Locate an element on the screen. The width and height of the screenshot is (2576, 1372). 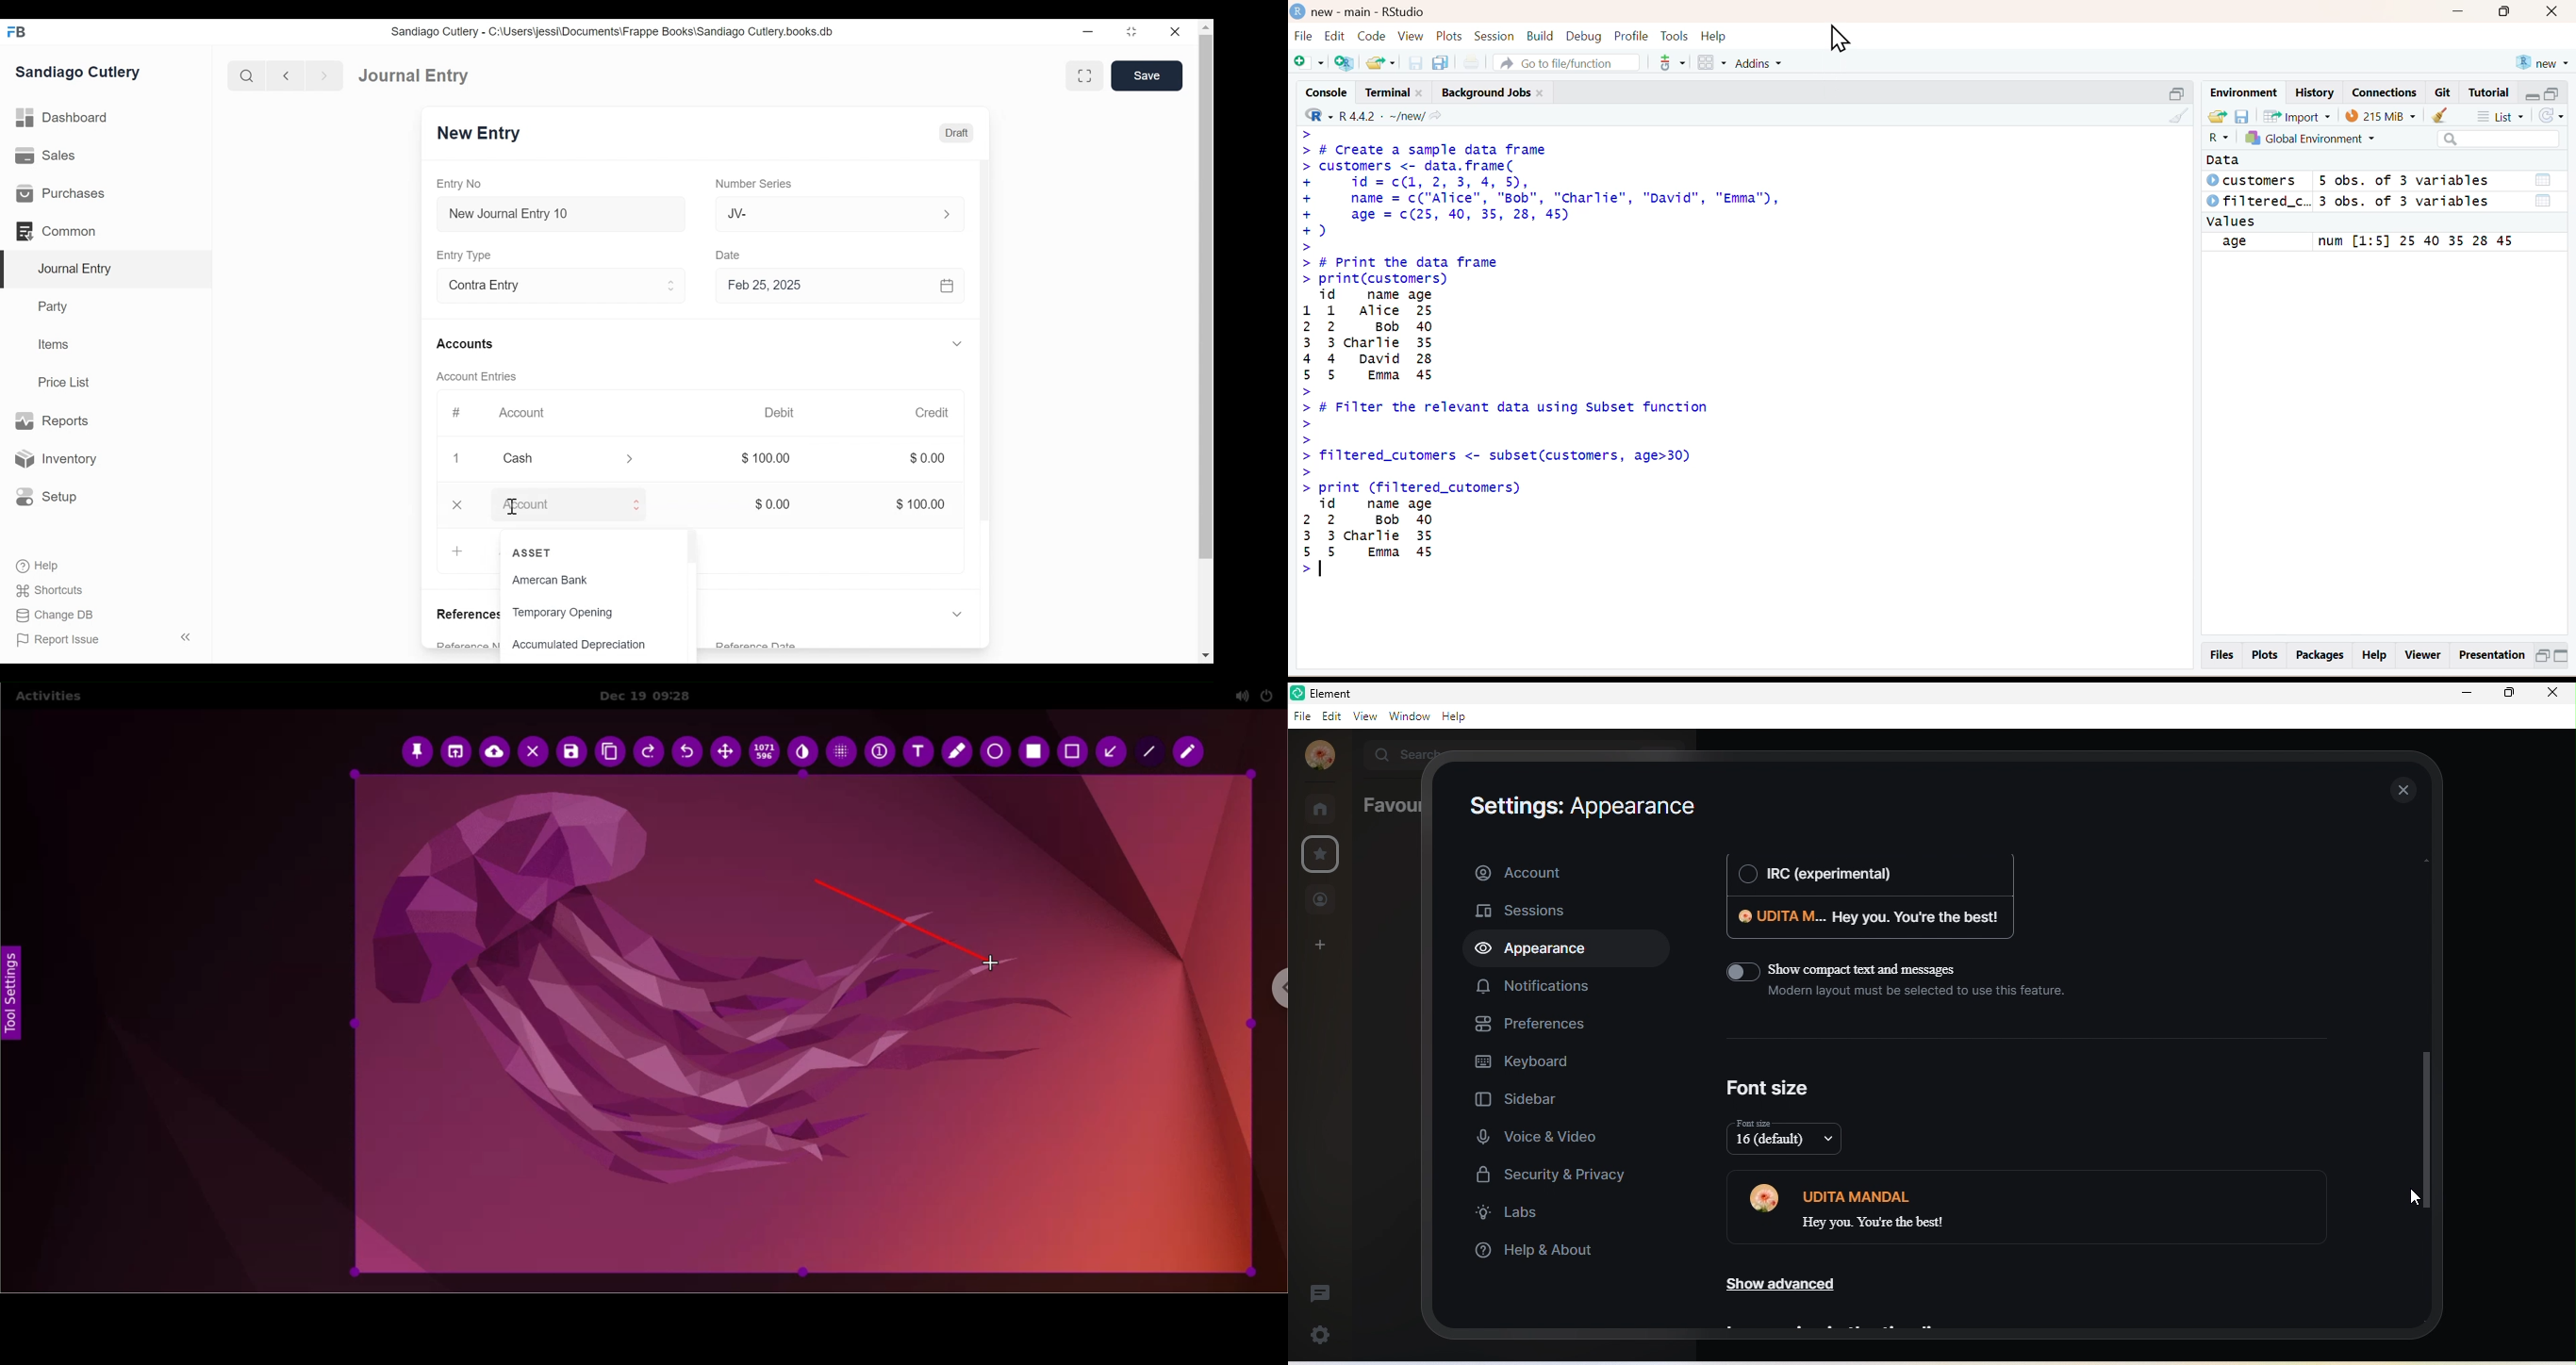
cursor is located at coordinates (1840, 41).